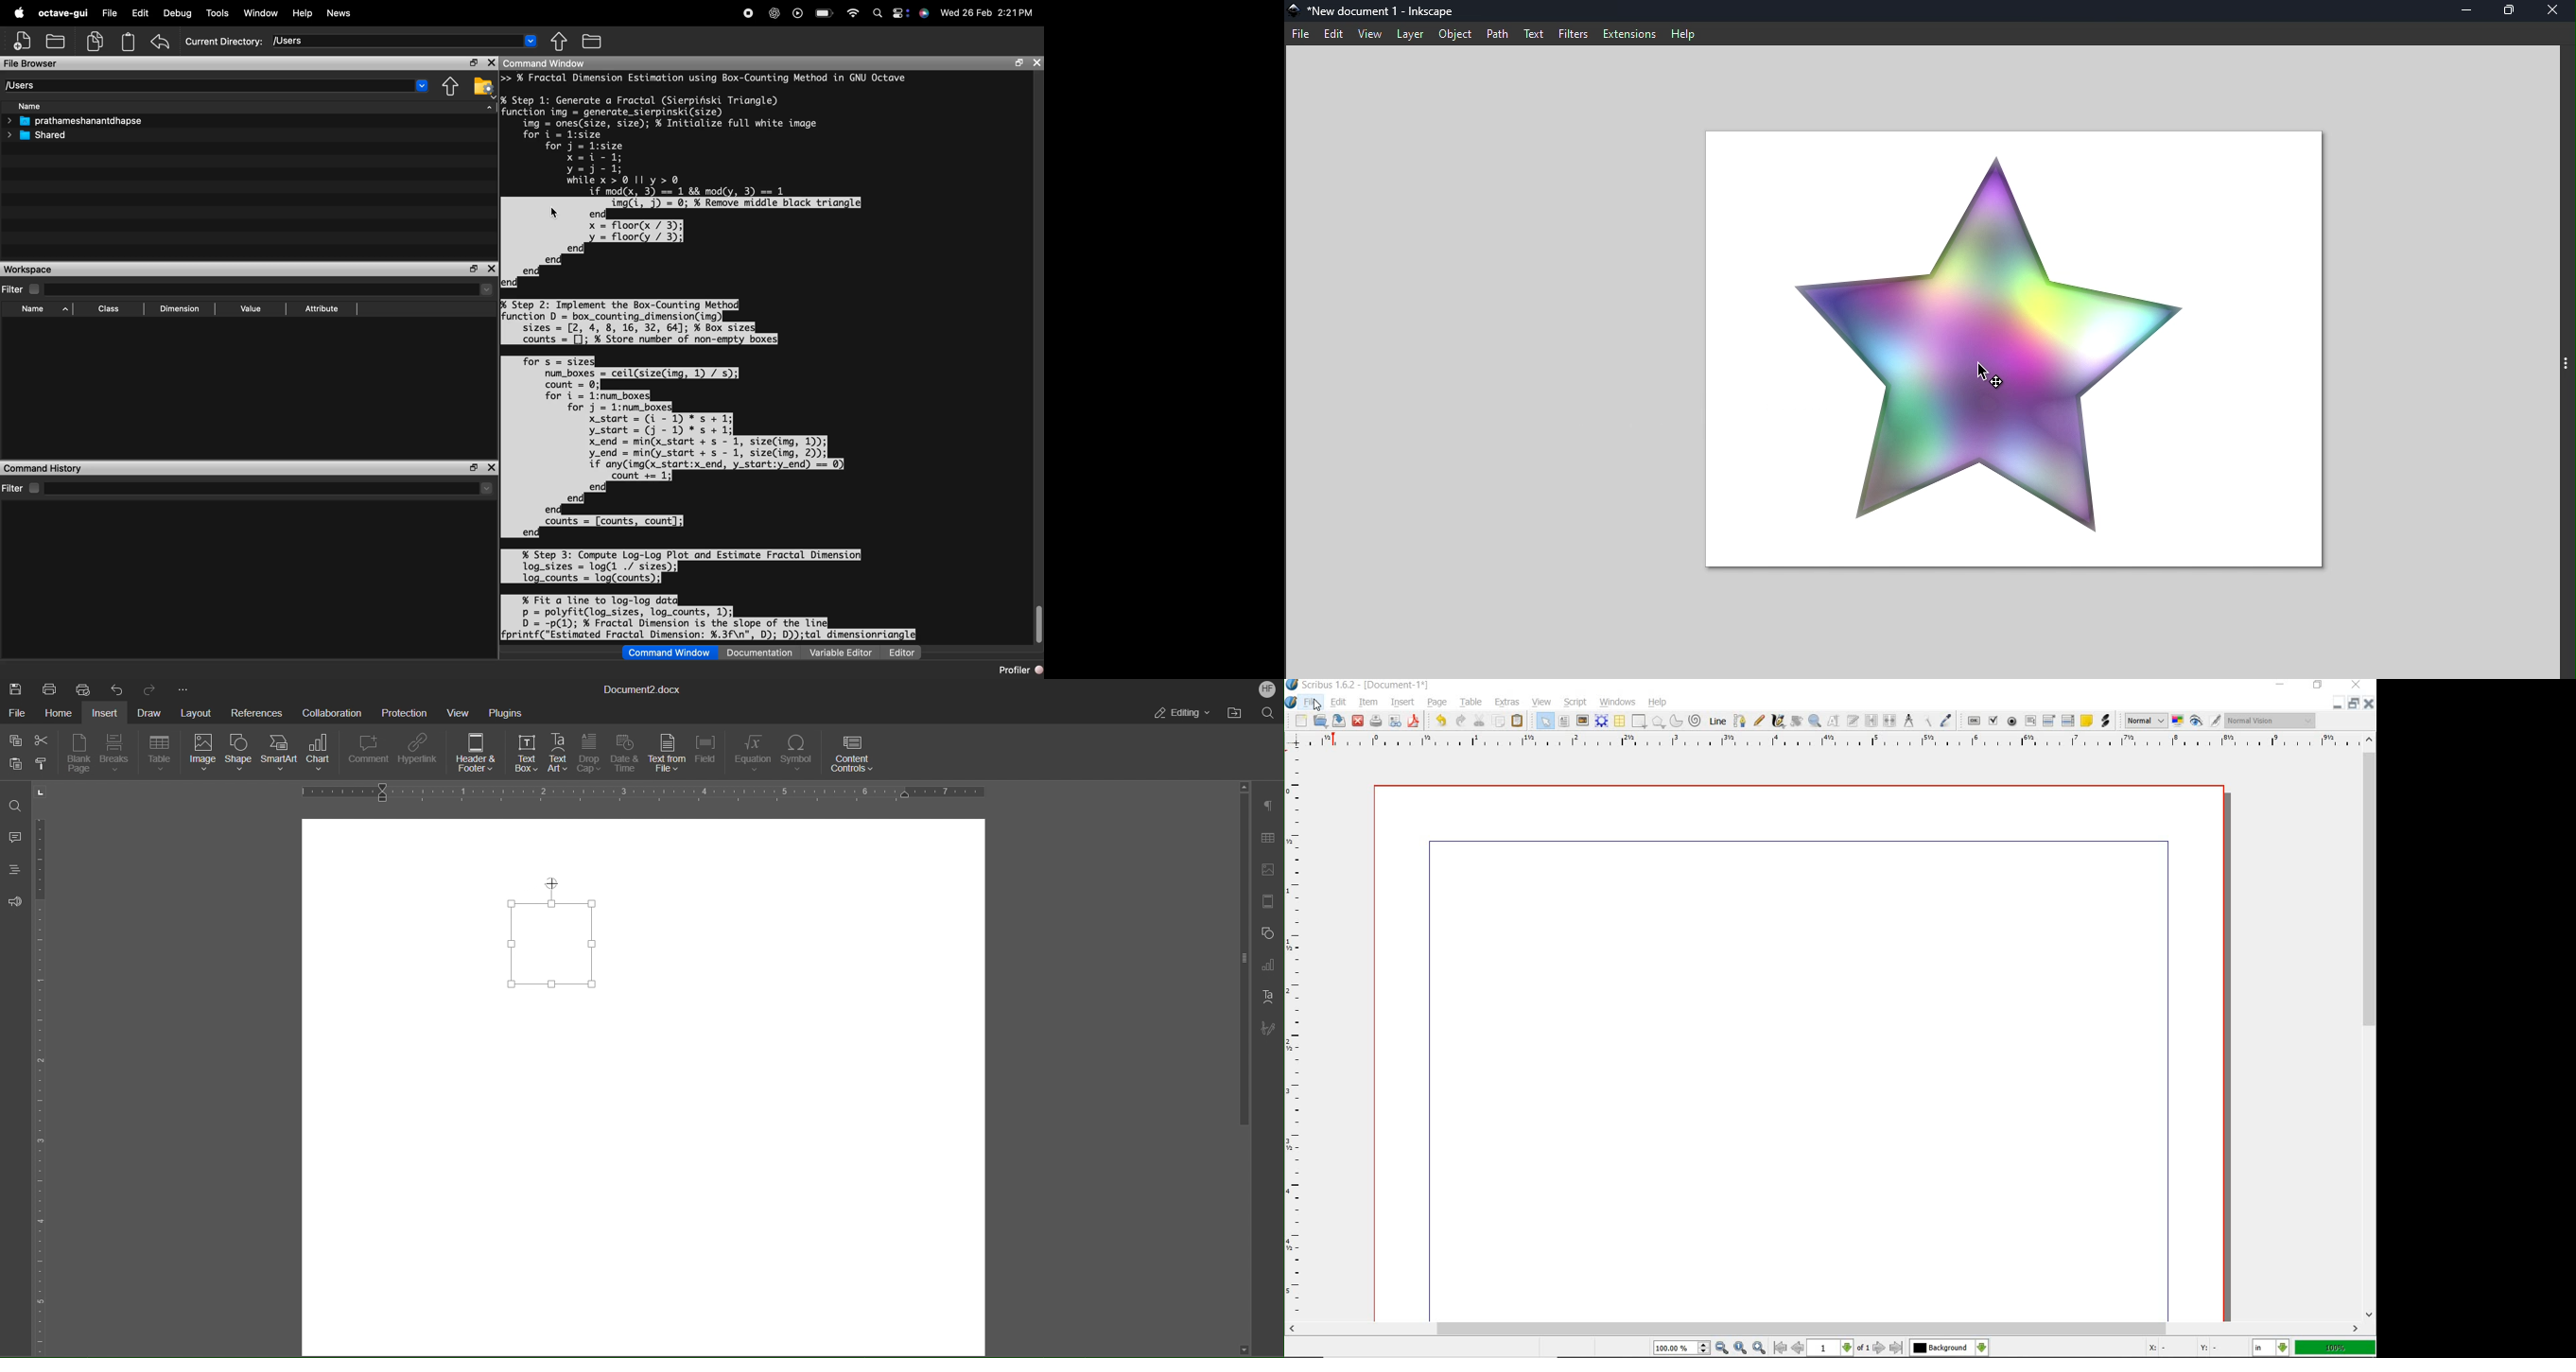  What do you see at coordinates (1267, 838) in the screenshot?
I see `Table` at bounding box center [1267, 838].